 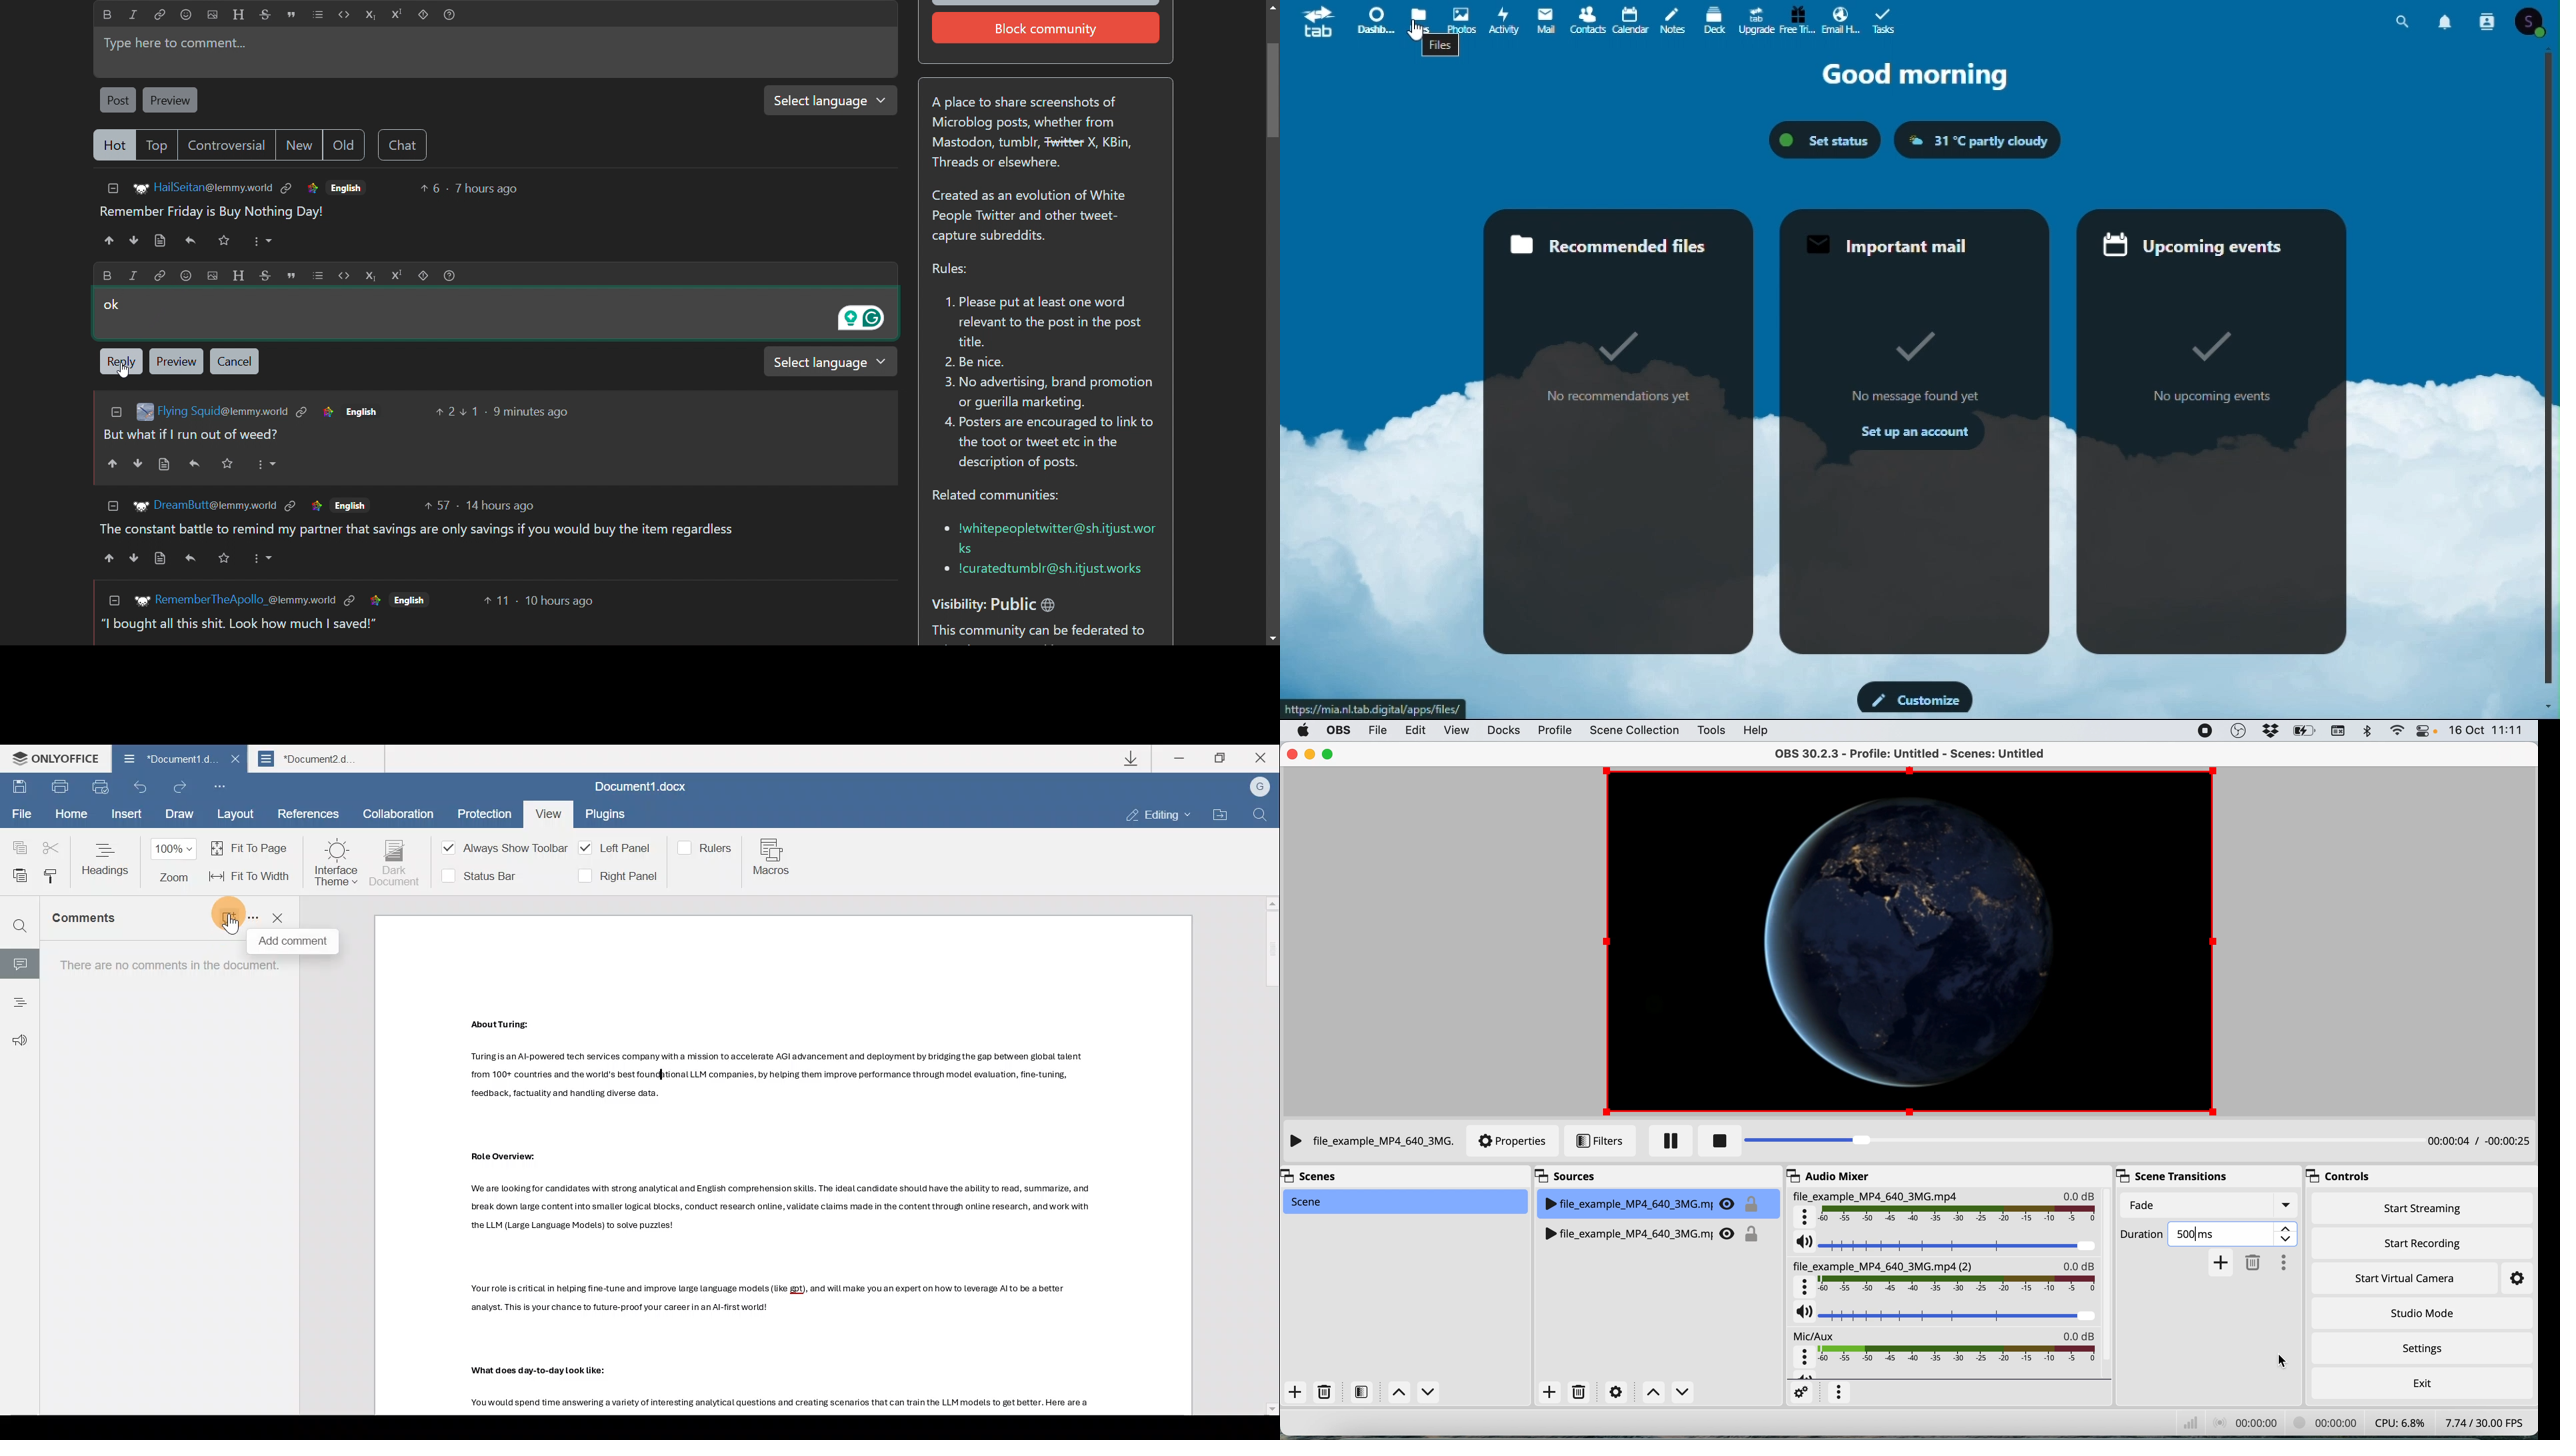 What do you see at coordinates (1632, 19) in the screenshot?
I see `calendar` at bounding box center [1632, 19].